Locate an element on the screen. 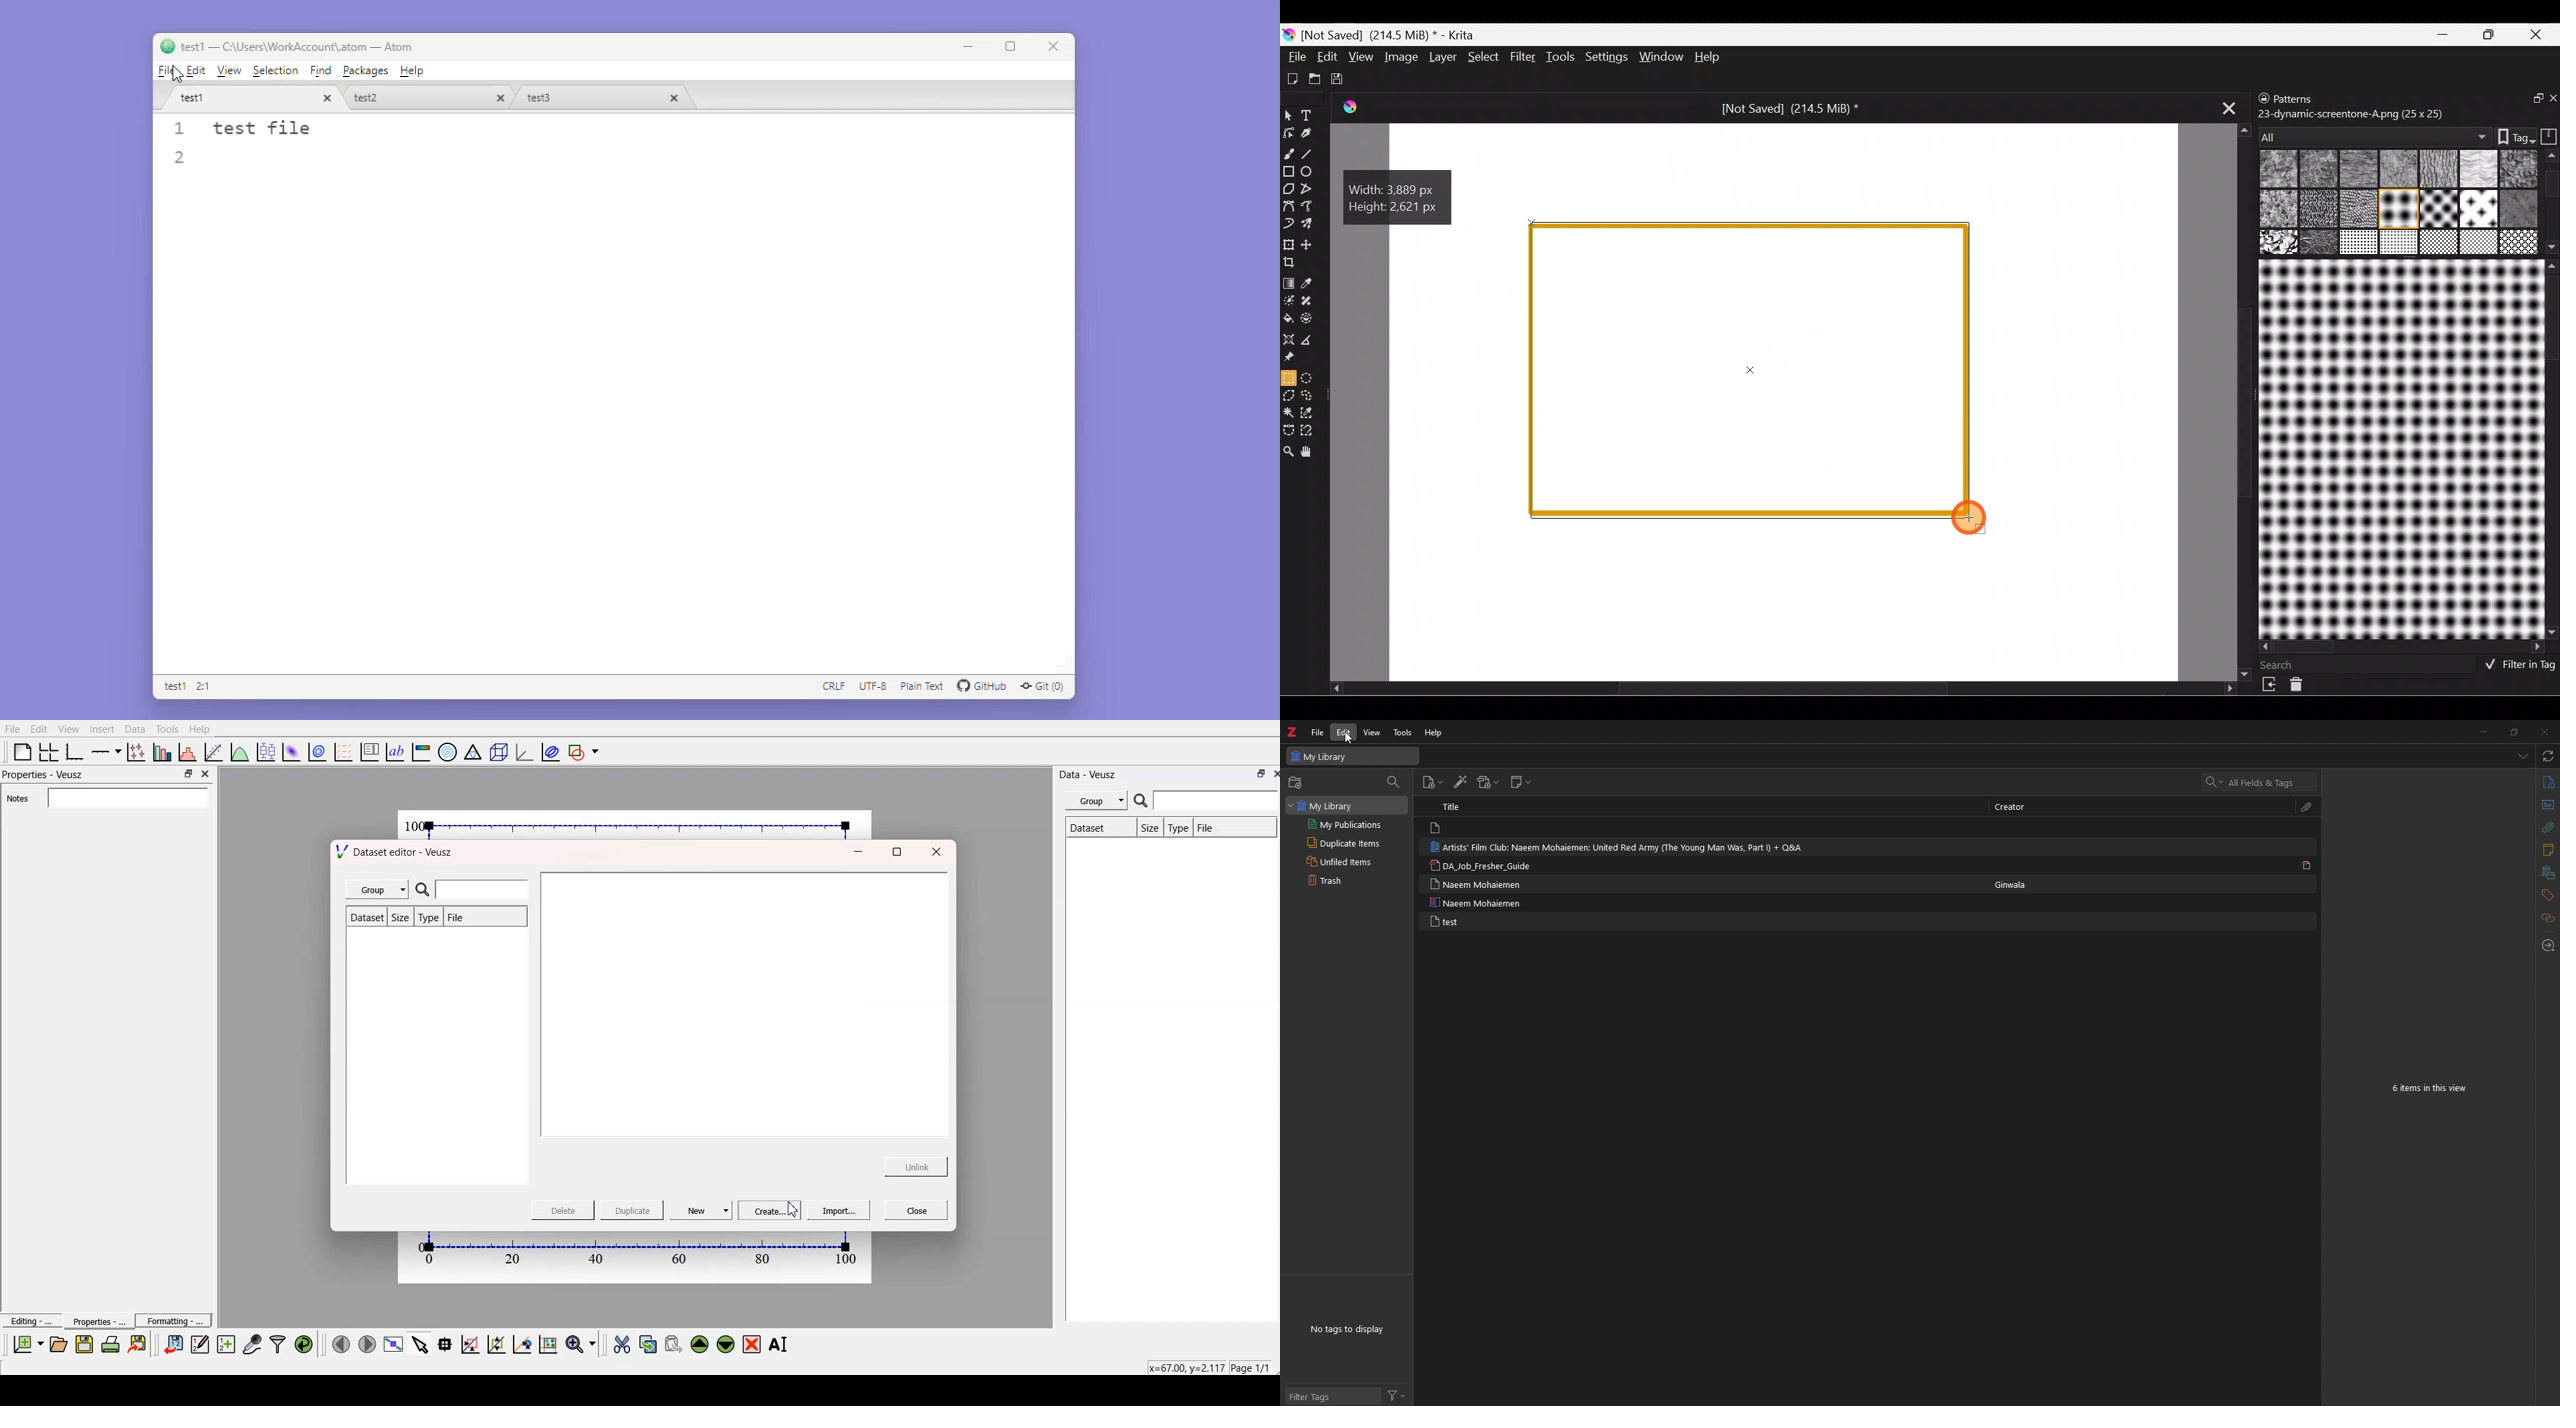 The height and width of the screenshot is (1428, 2576). 2:1 is located at coordinates (207, 686).